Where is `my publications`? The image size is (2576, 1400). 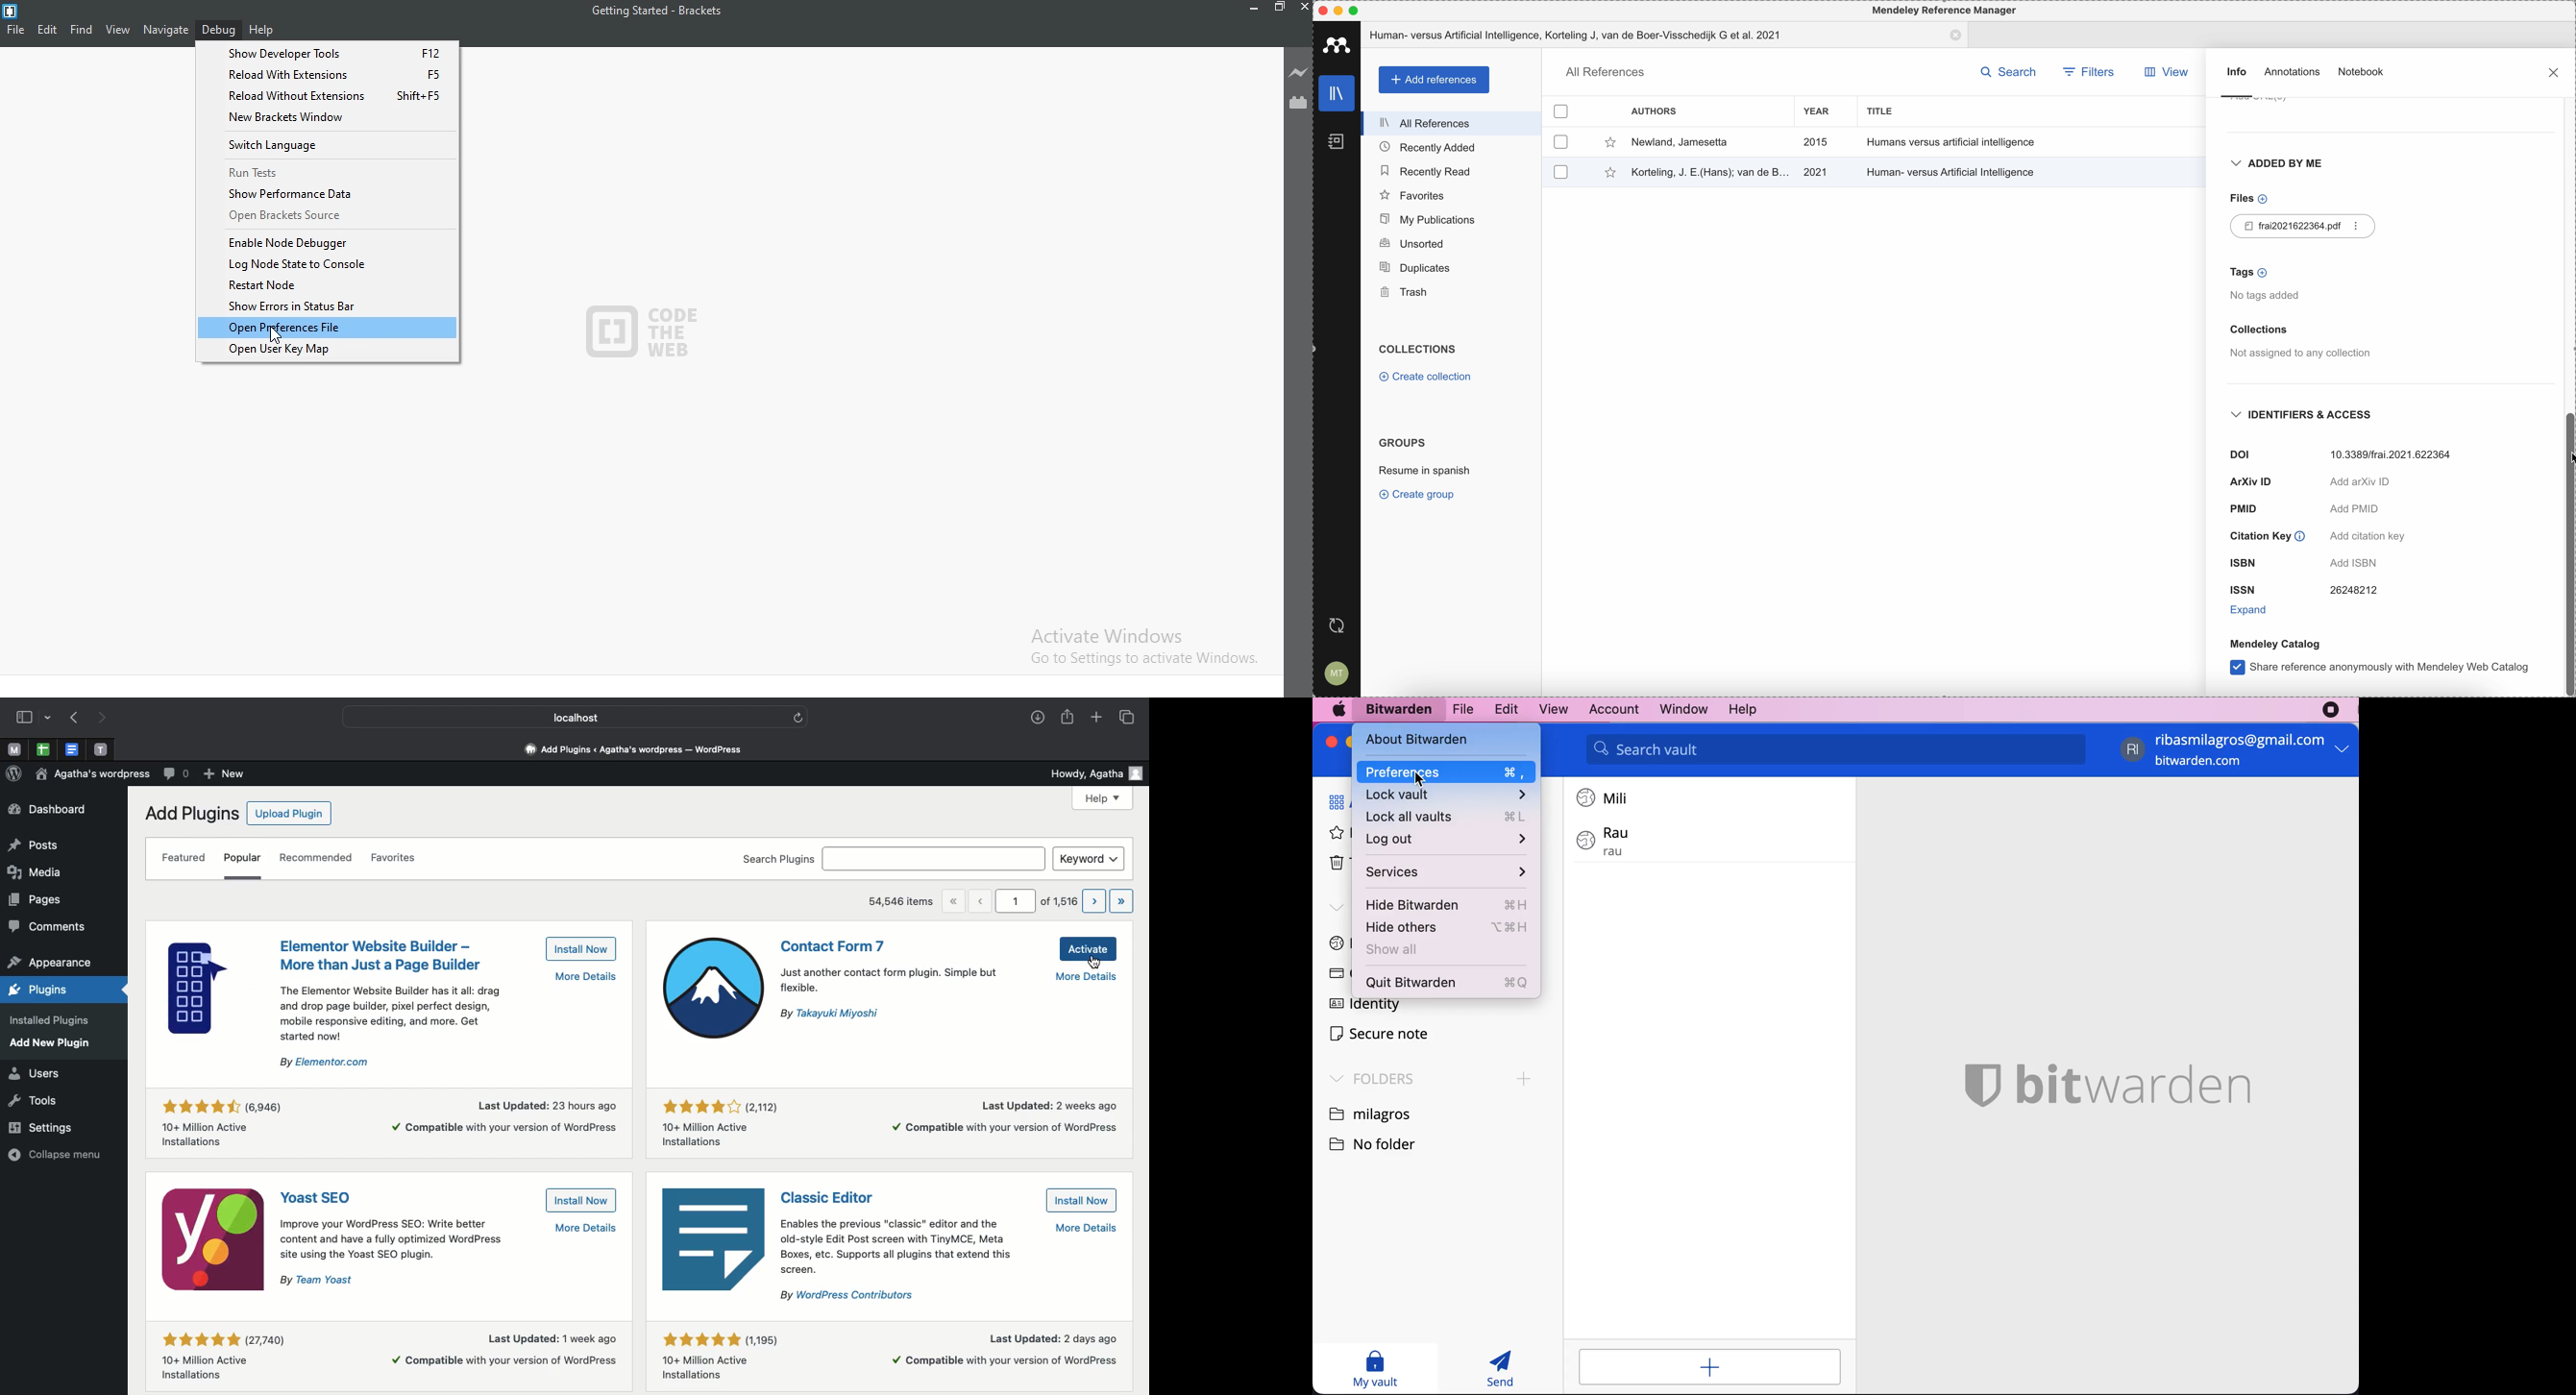 my publications is located at coordinates (1453, 219).